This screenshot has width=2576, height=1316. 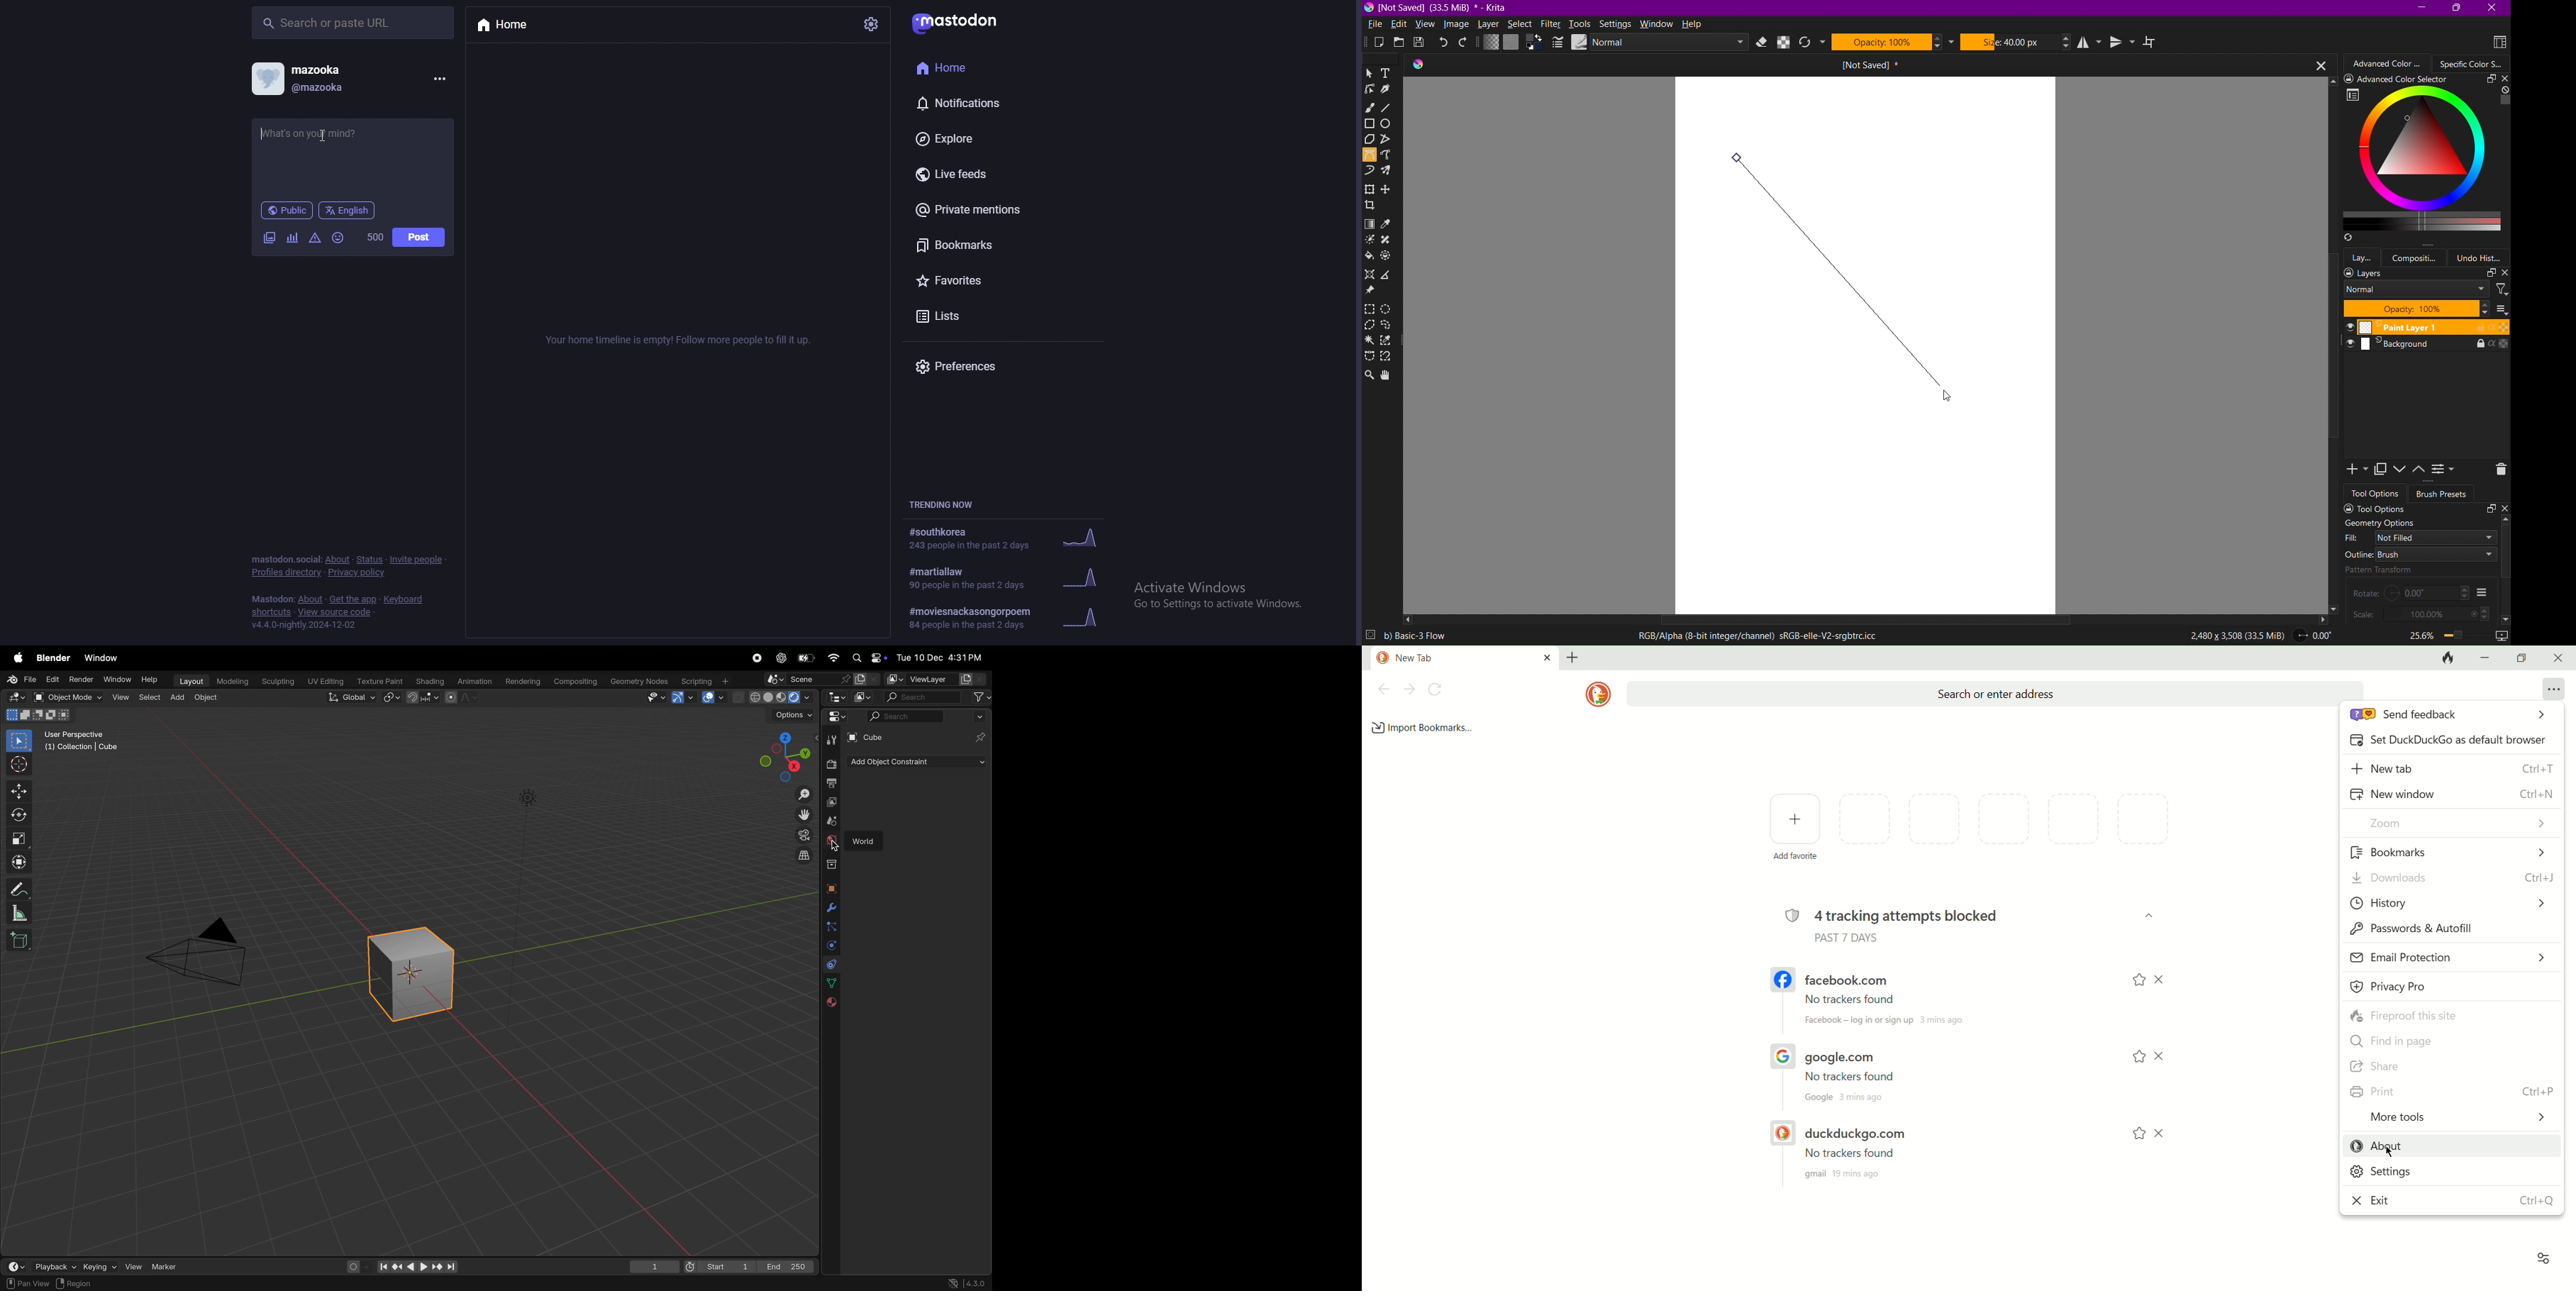 What do you see at coordinates (831, 928) in the screenshot?
I see `Particles` at bounding box center [831, 928].